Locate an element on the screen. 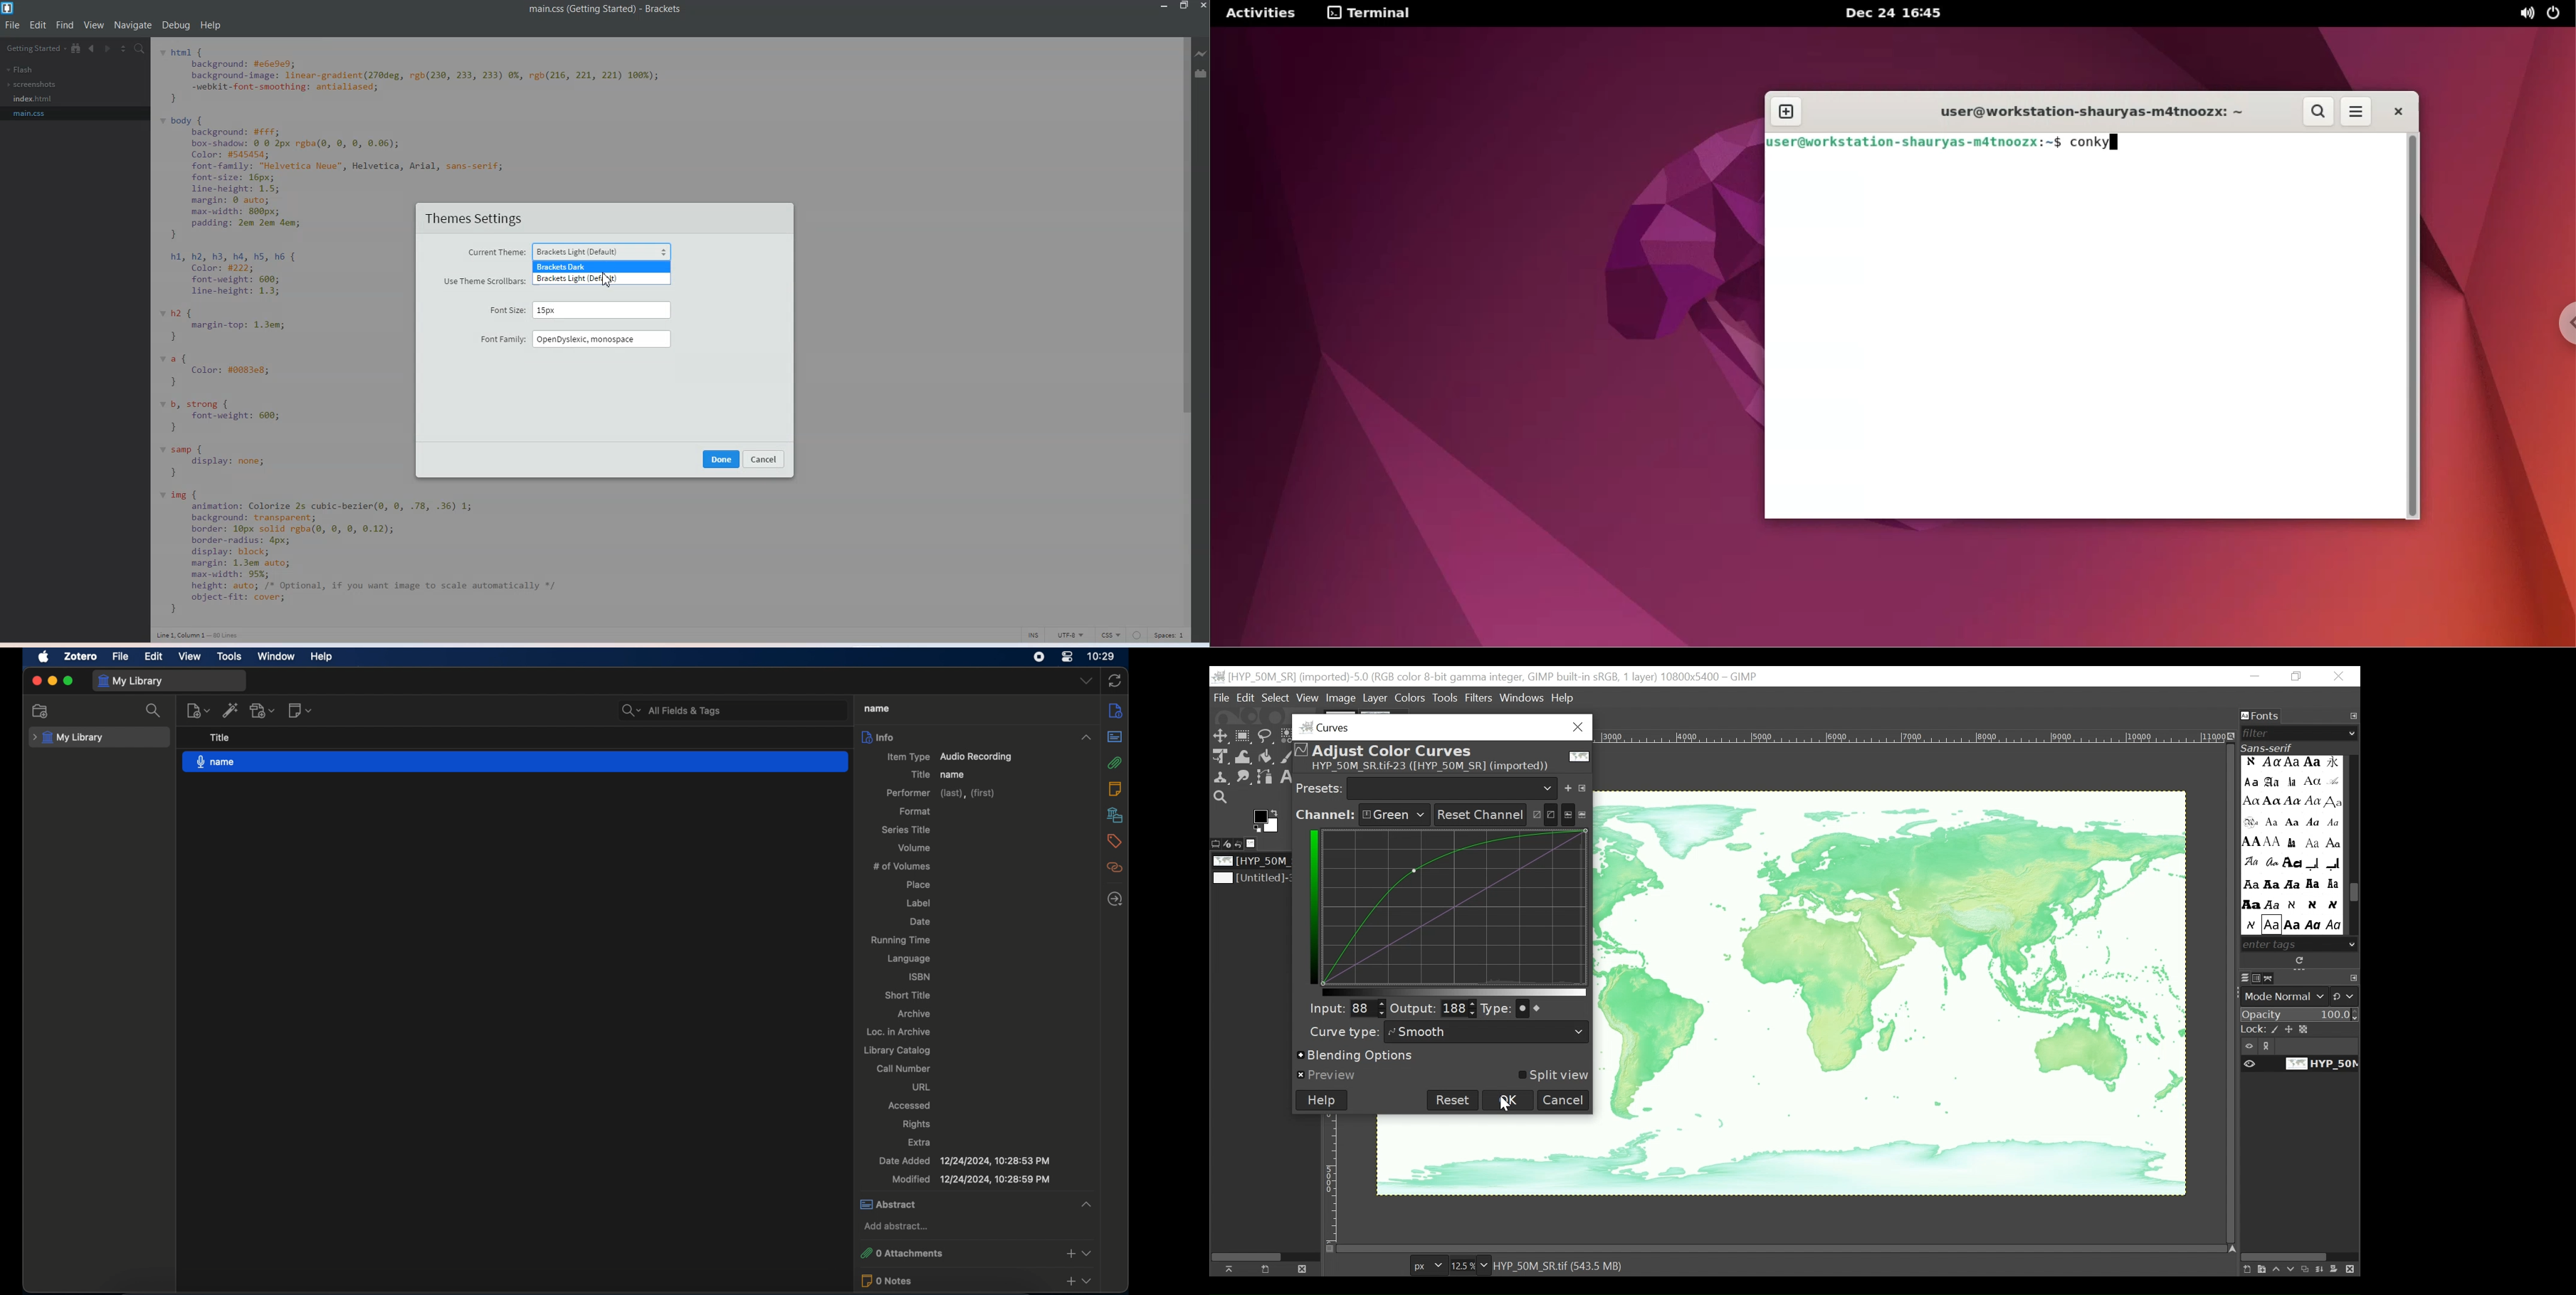 Image resolution: width=2576 pixels, height=1316 pixels. Save the current setting as named preset is located at coordinates (1570, 786).